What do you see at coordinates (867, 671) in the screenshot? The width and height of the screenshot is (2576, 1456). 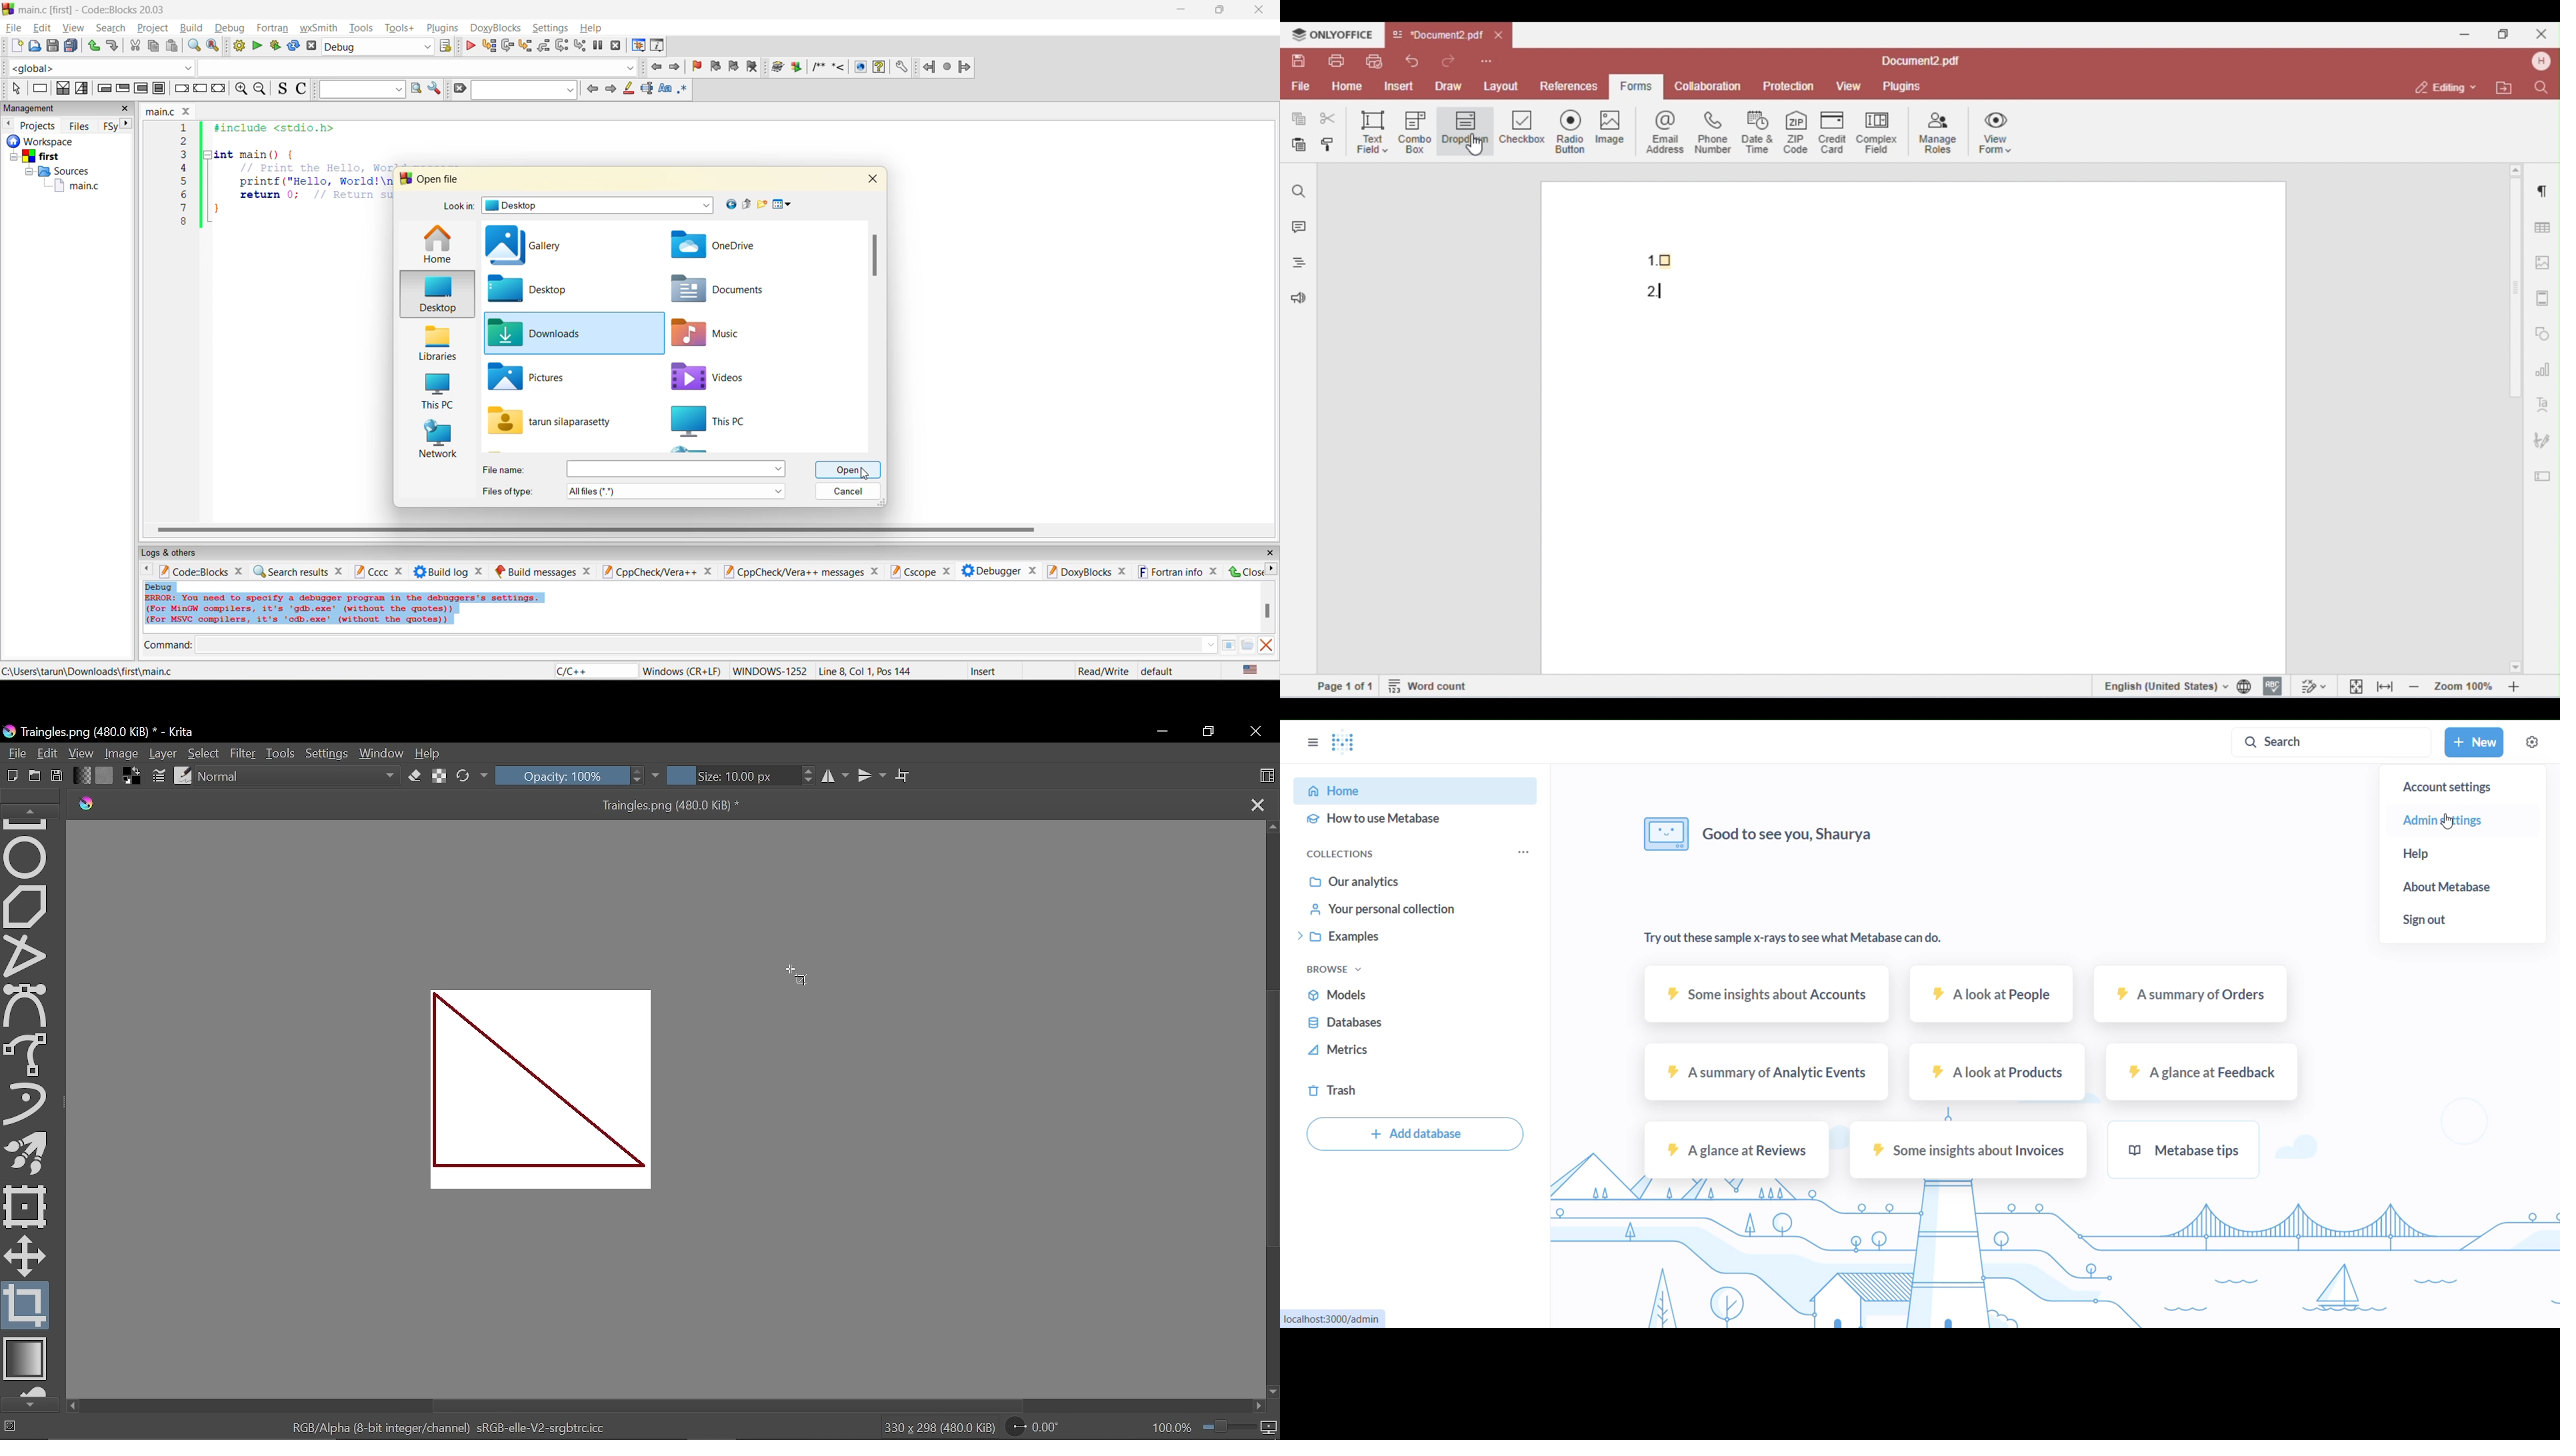 I see `line8, col 1, pos 144` at bounding box center [867, 671].